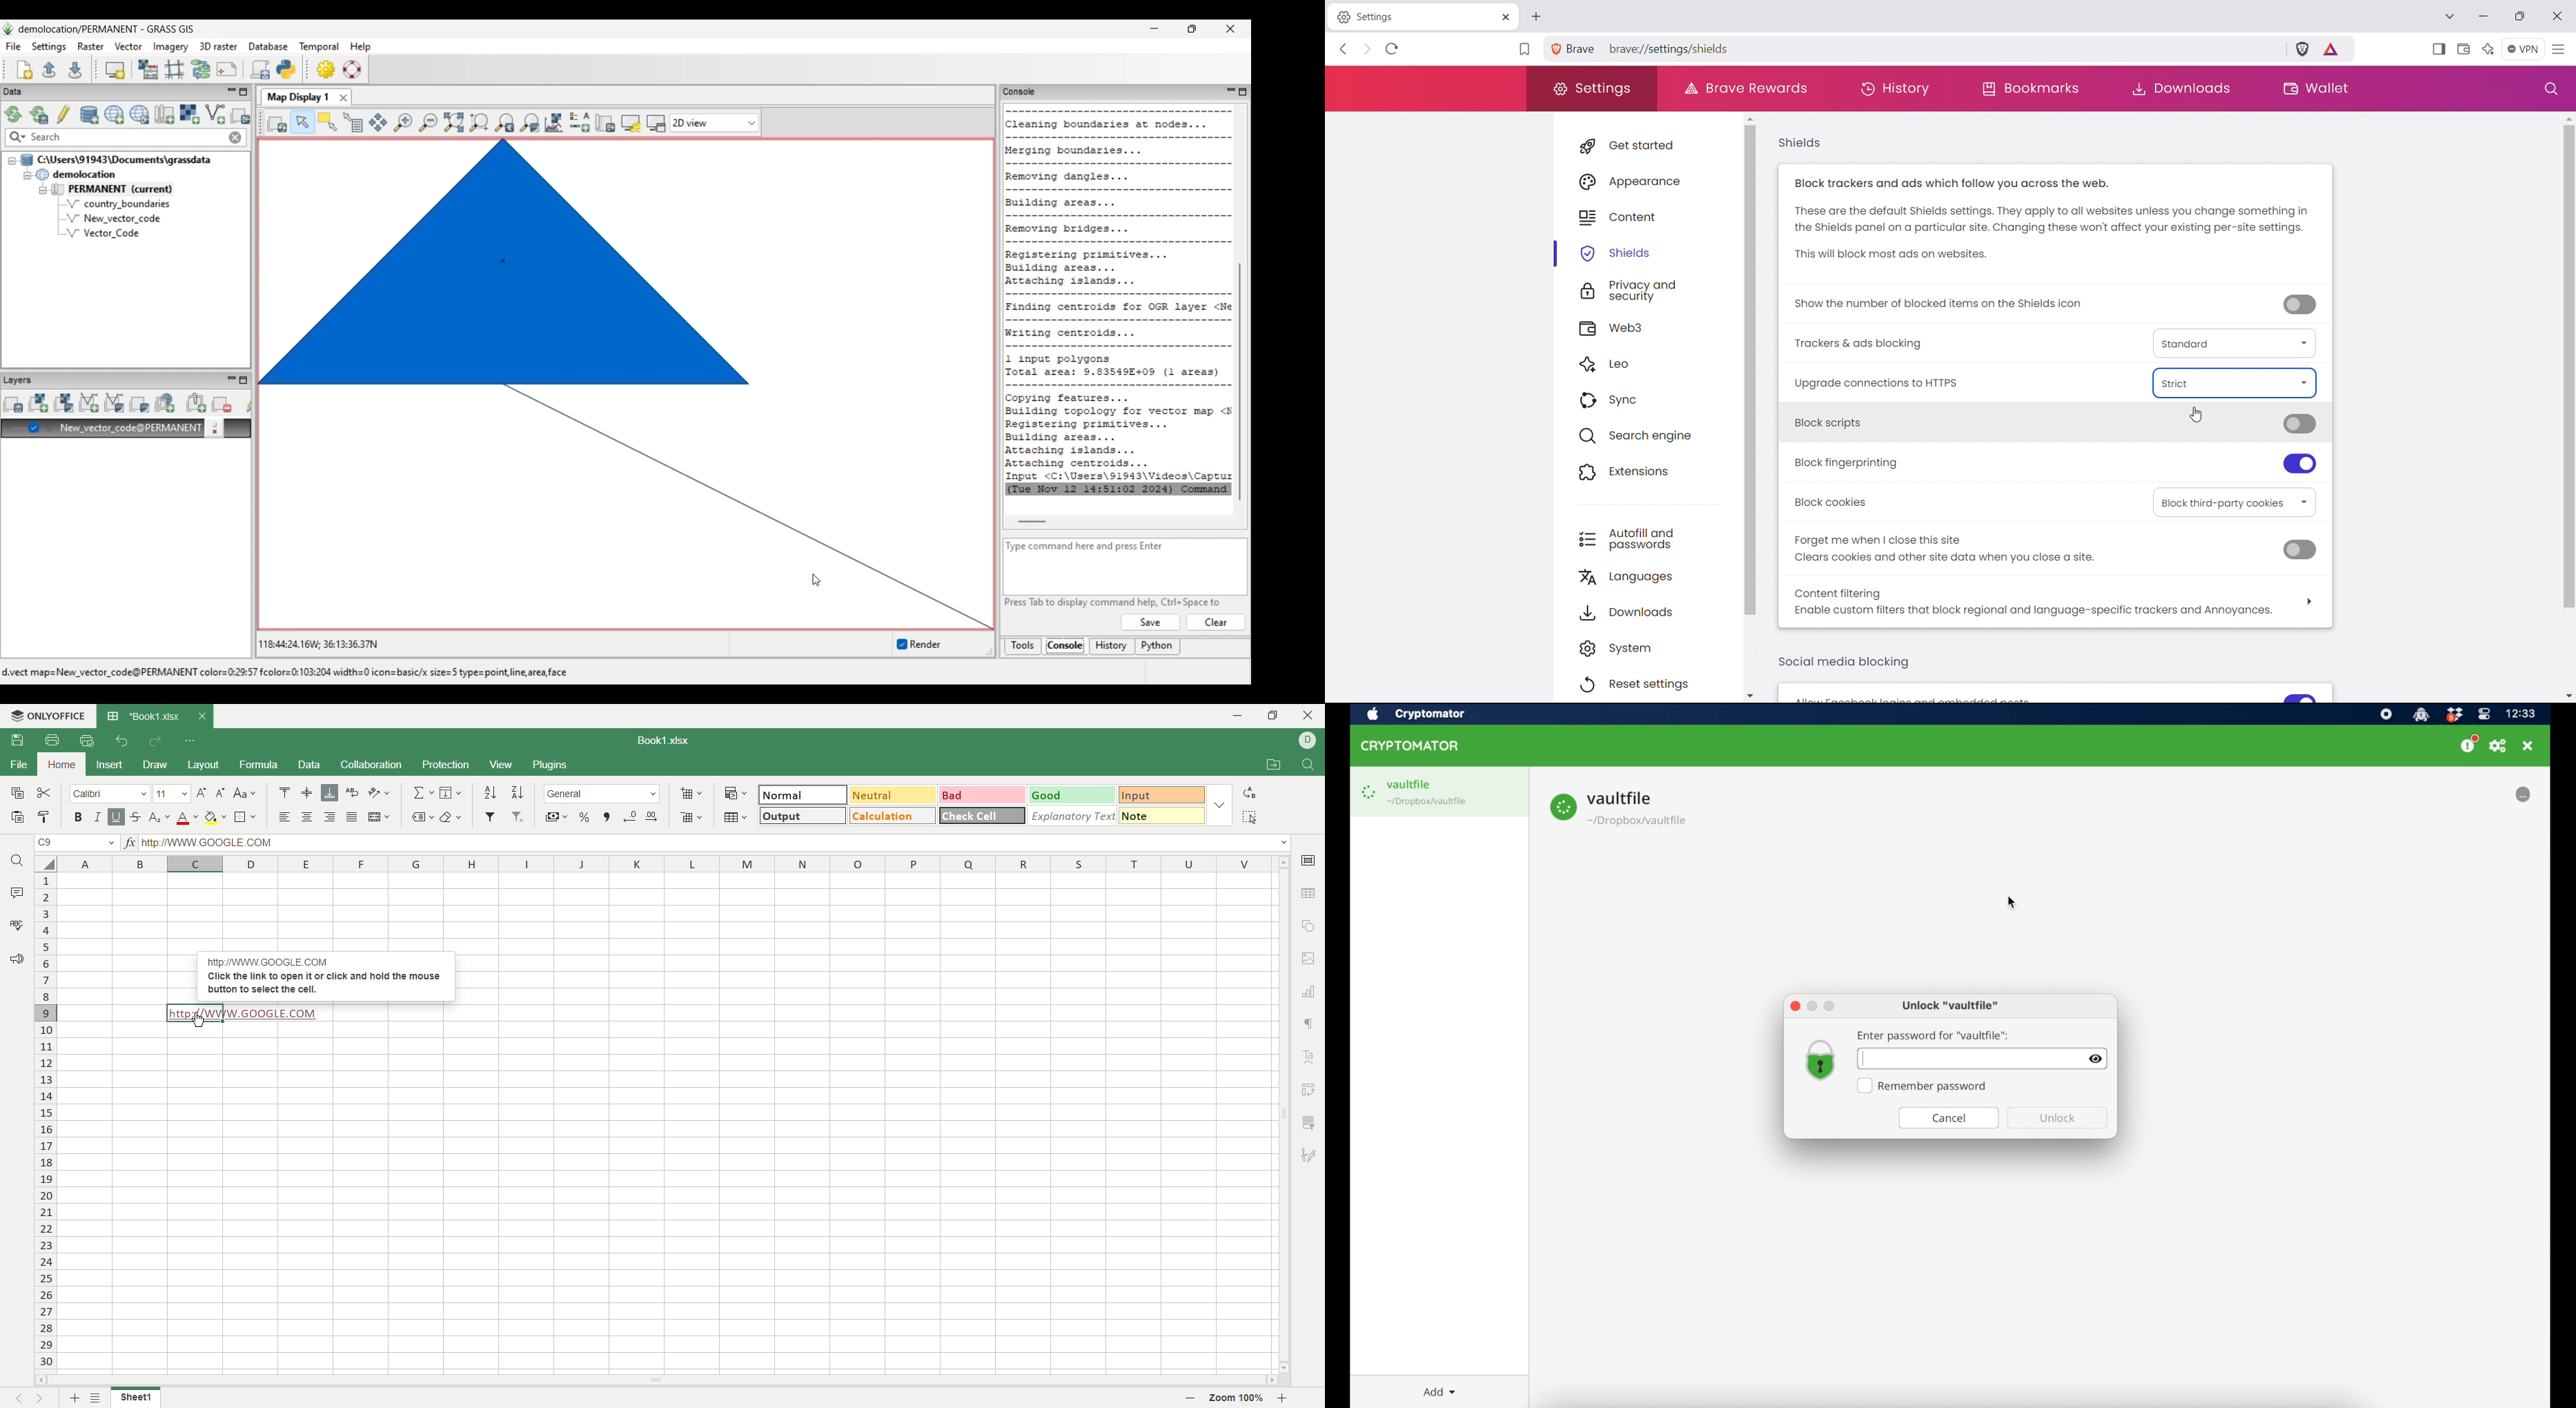 The width and height of the screenshot is (2576, 1428). Describe the element at coordinates (1309, 990) in the screenshot. I see `chart settings` at that location.